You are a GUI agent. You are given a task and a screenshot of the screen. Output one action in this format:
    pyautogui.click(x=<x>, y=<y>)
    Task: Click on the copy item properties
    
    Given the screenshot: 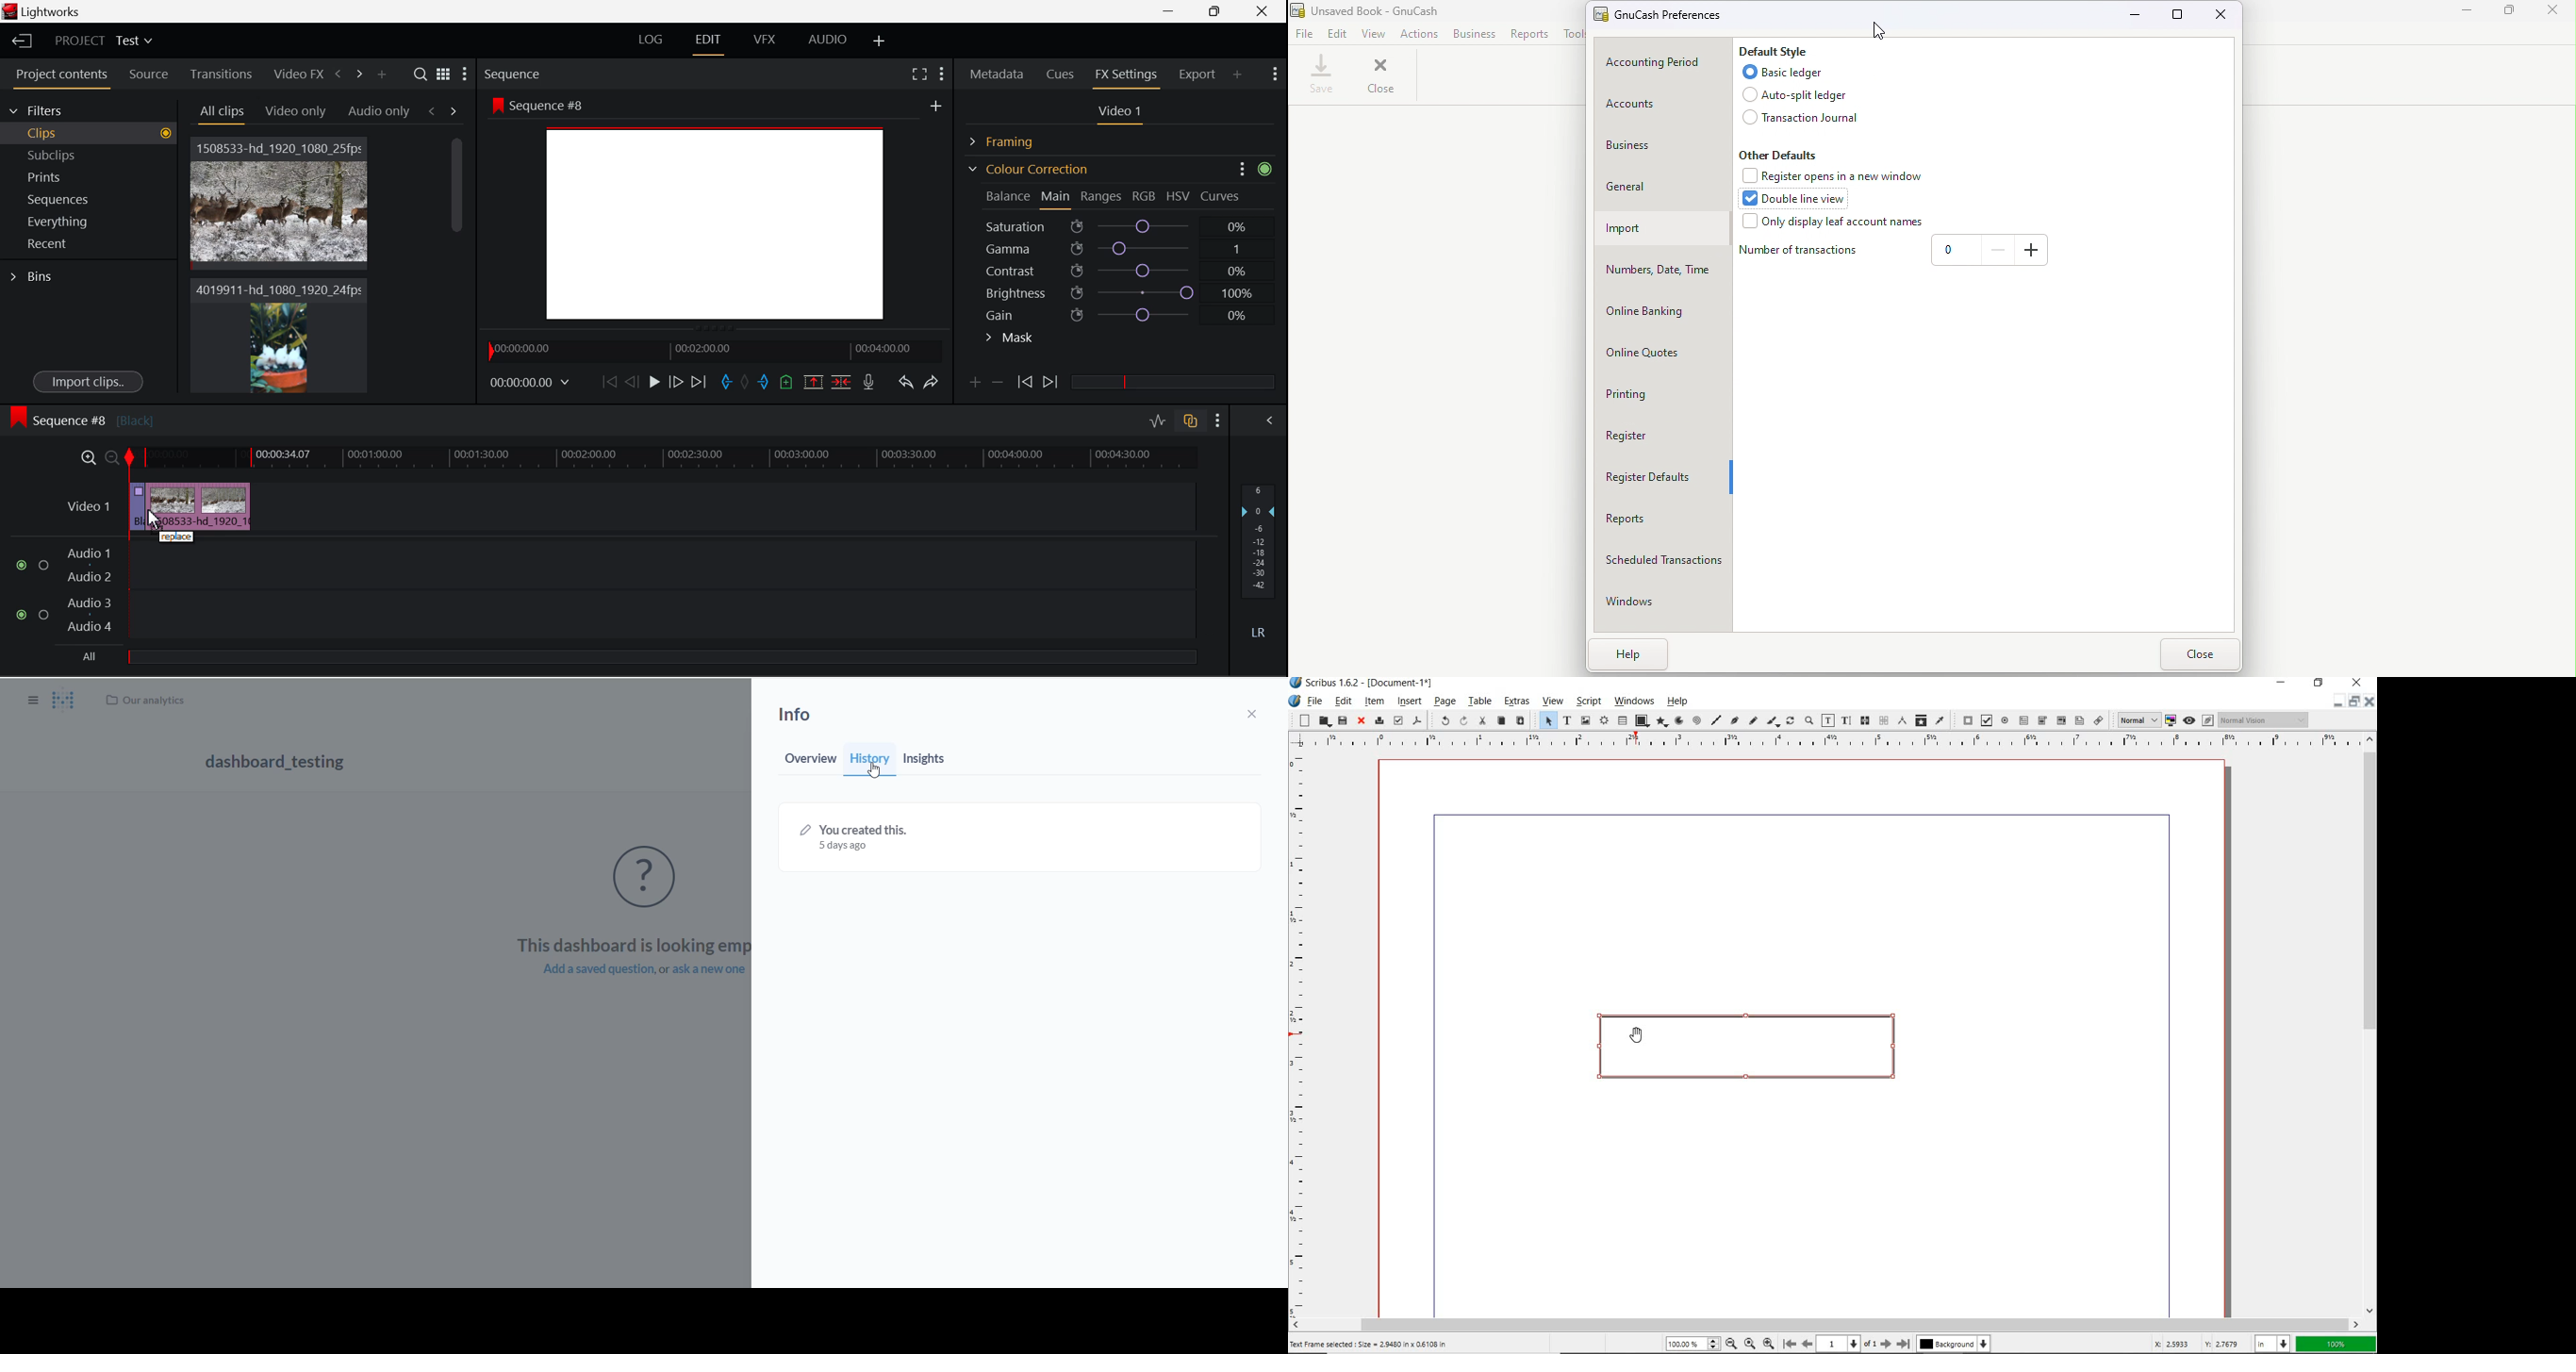 What is the action you would take?
    pyautogui.click(x=1921, y=720)
    